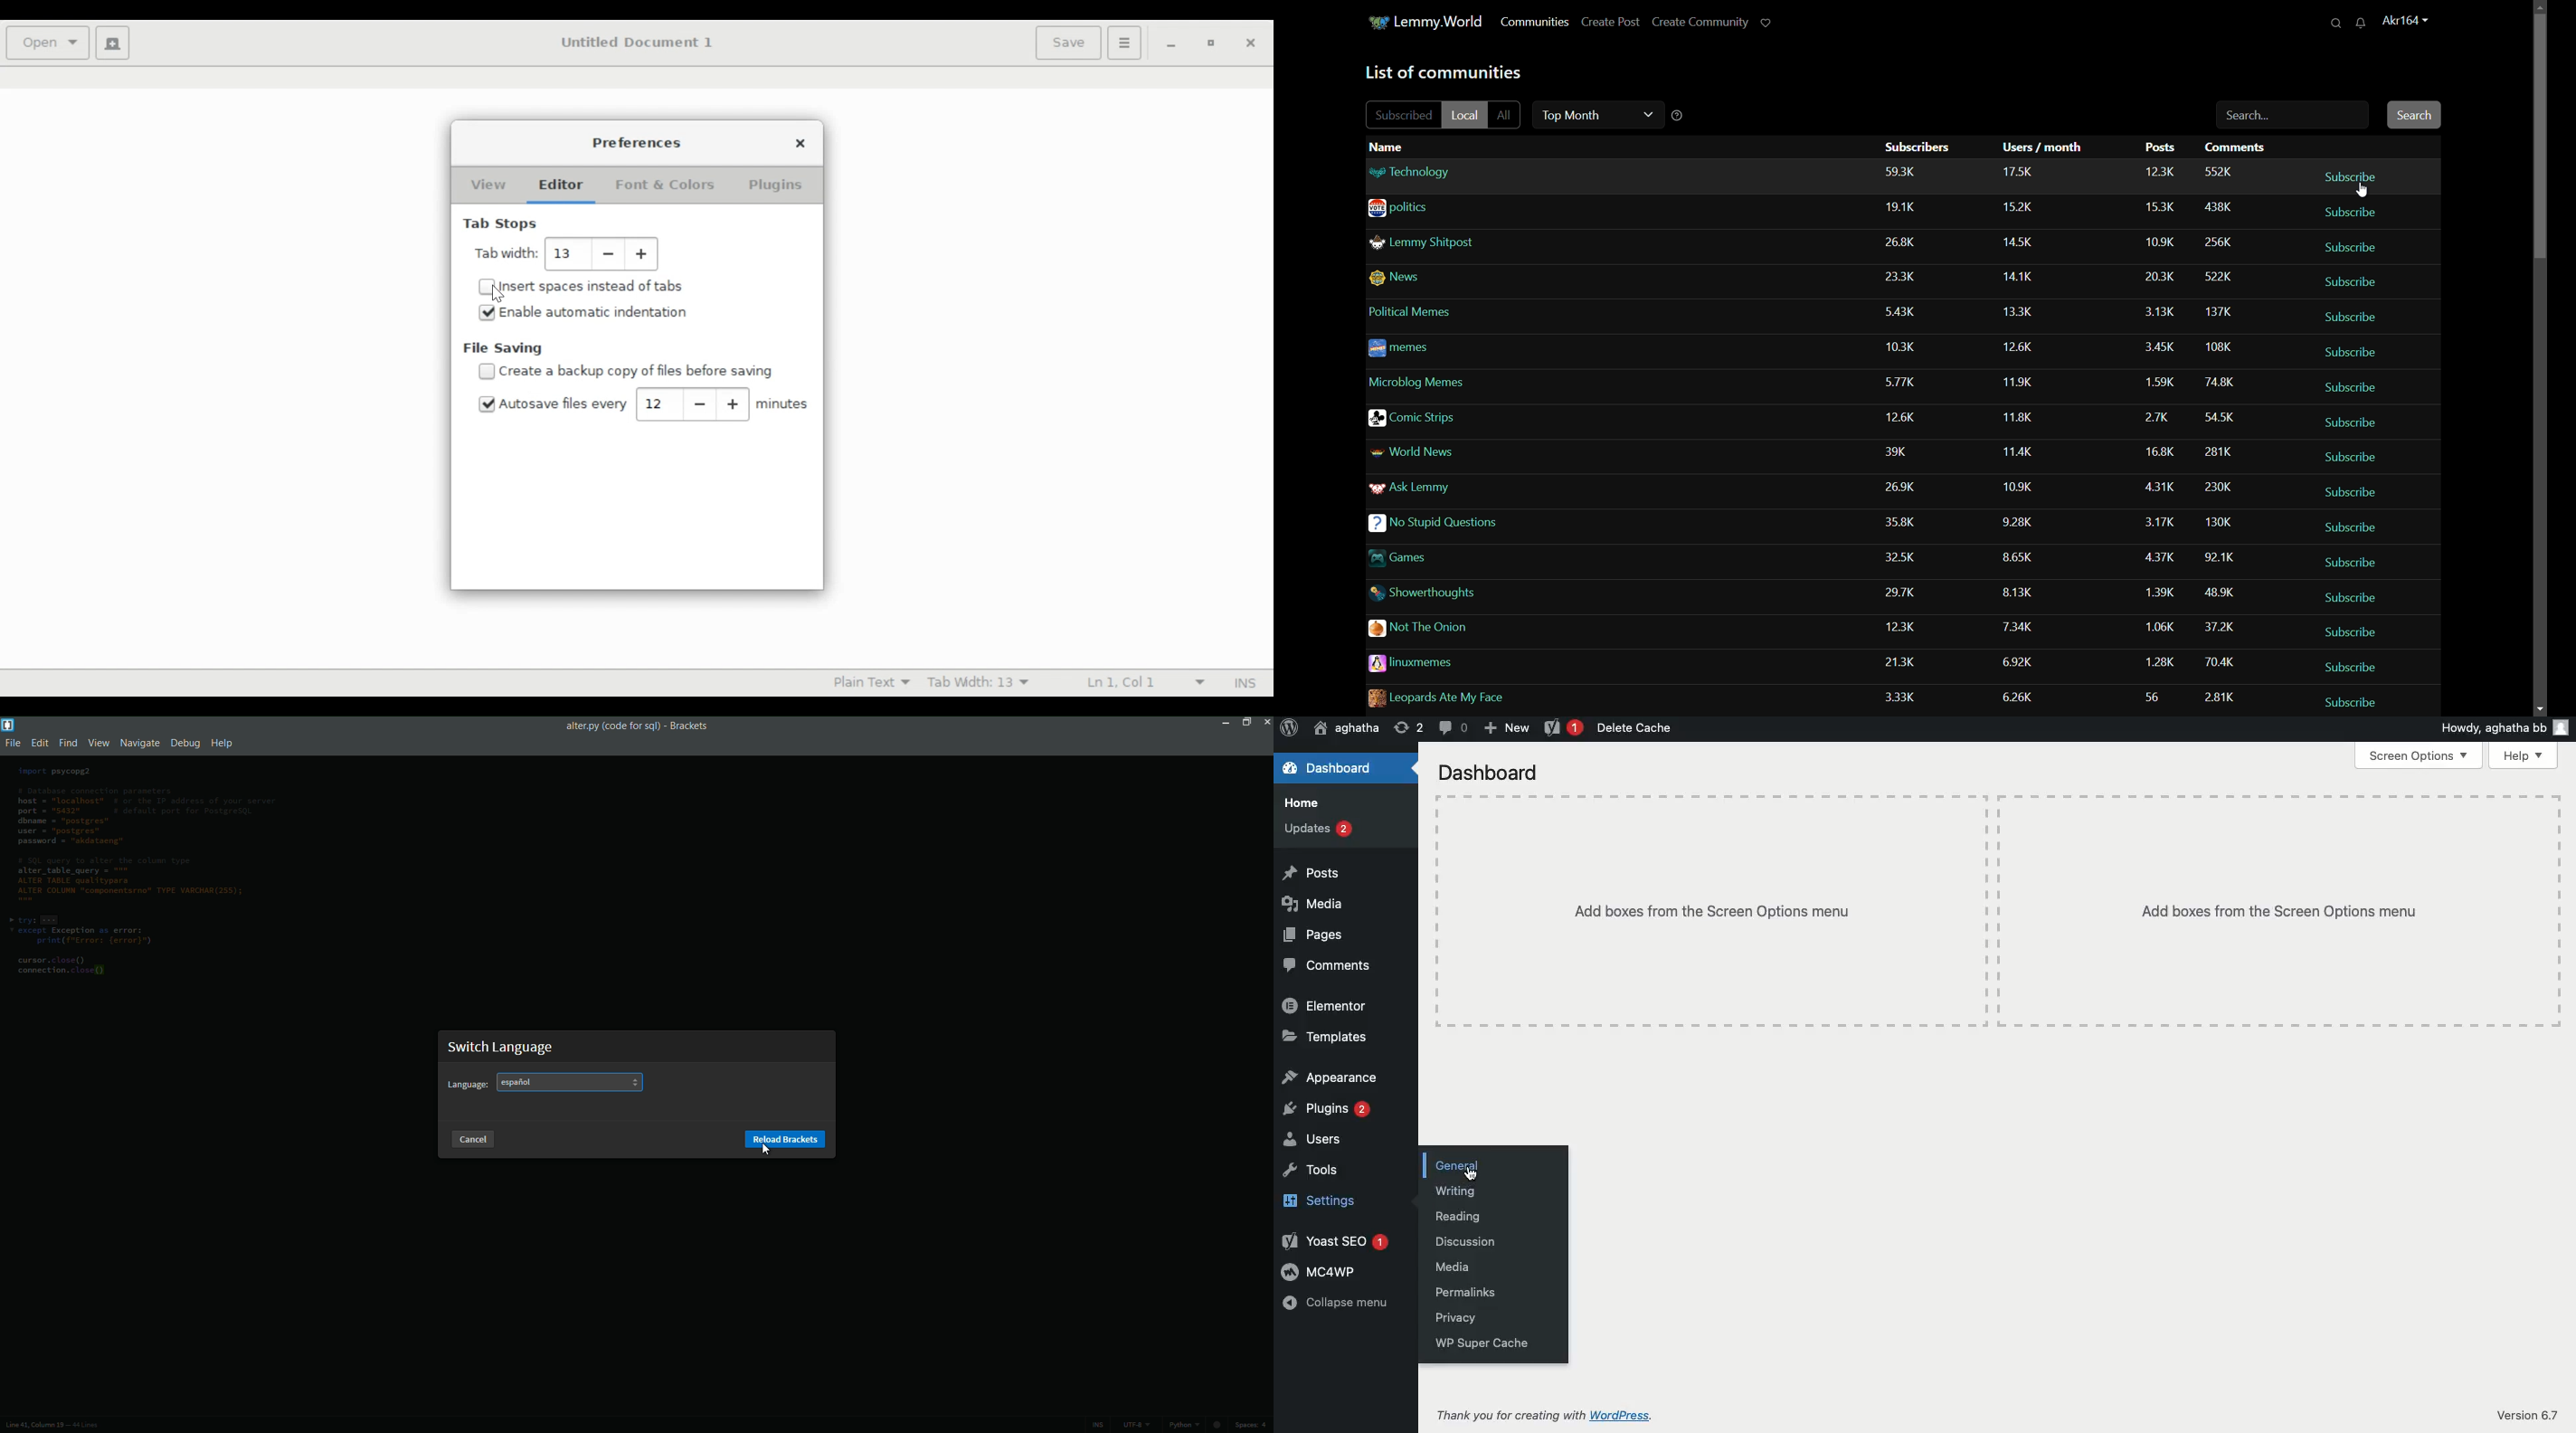  I want to click on restore, so click(1209, 42).